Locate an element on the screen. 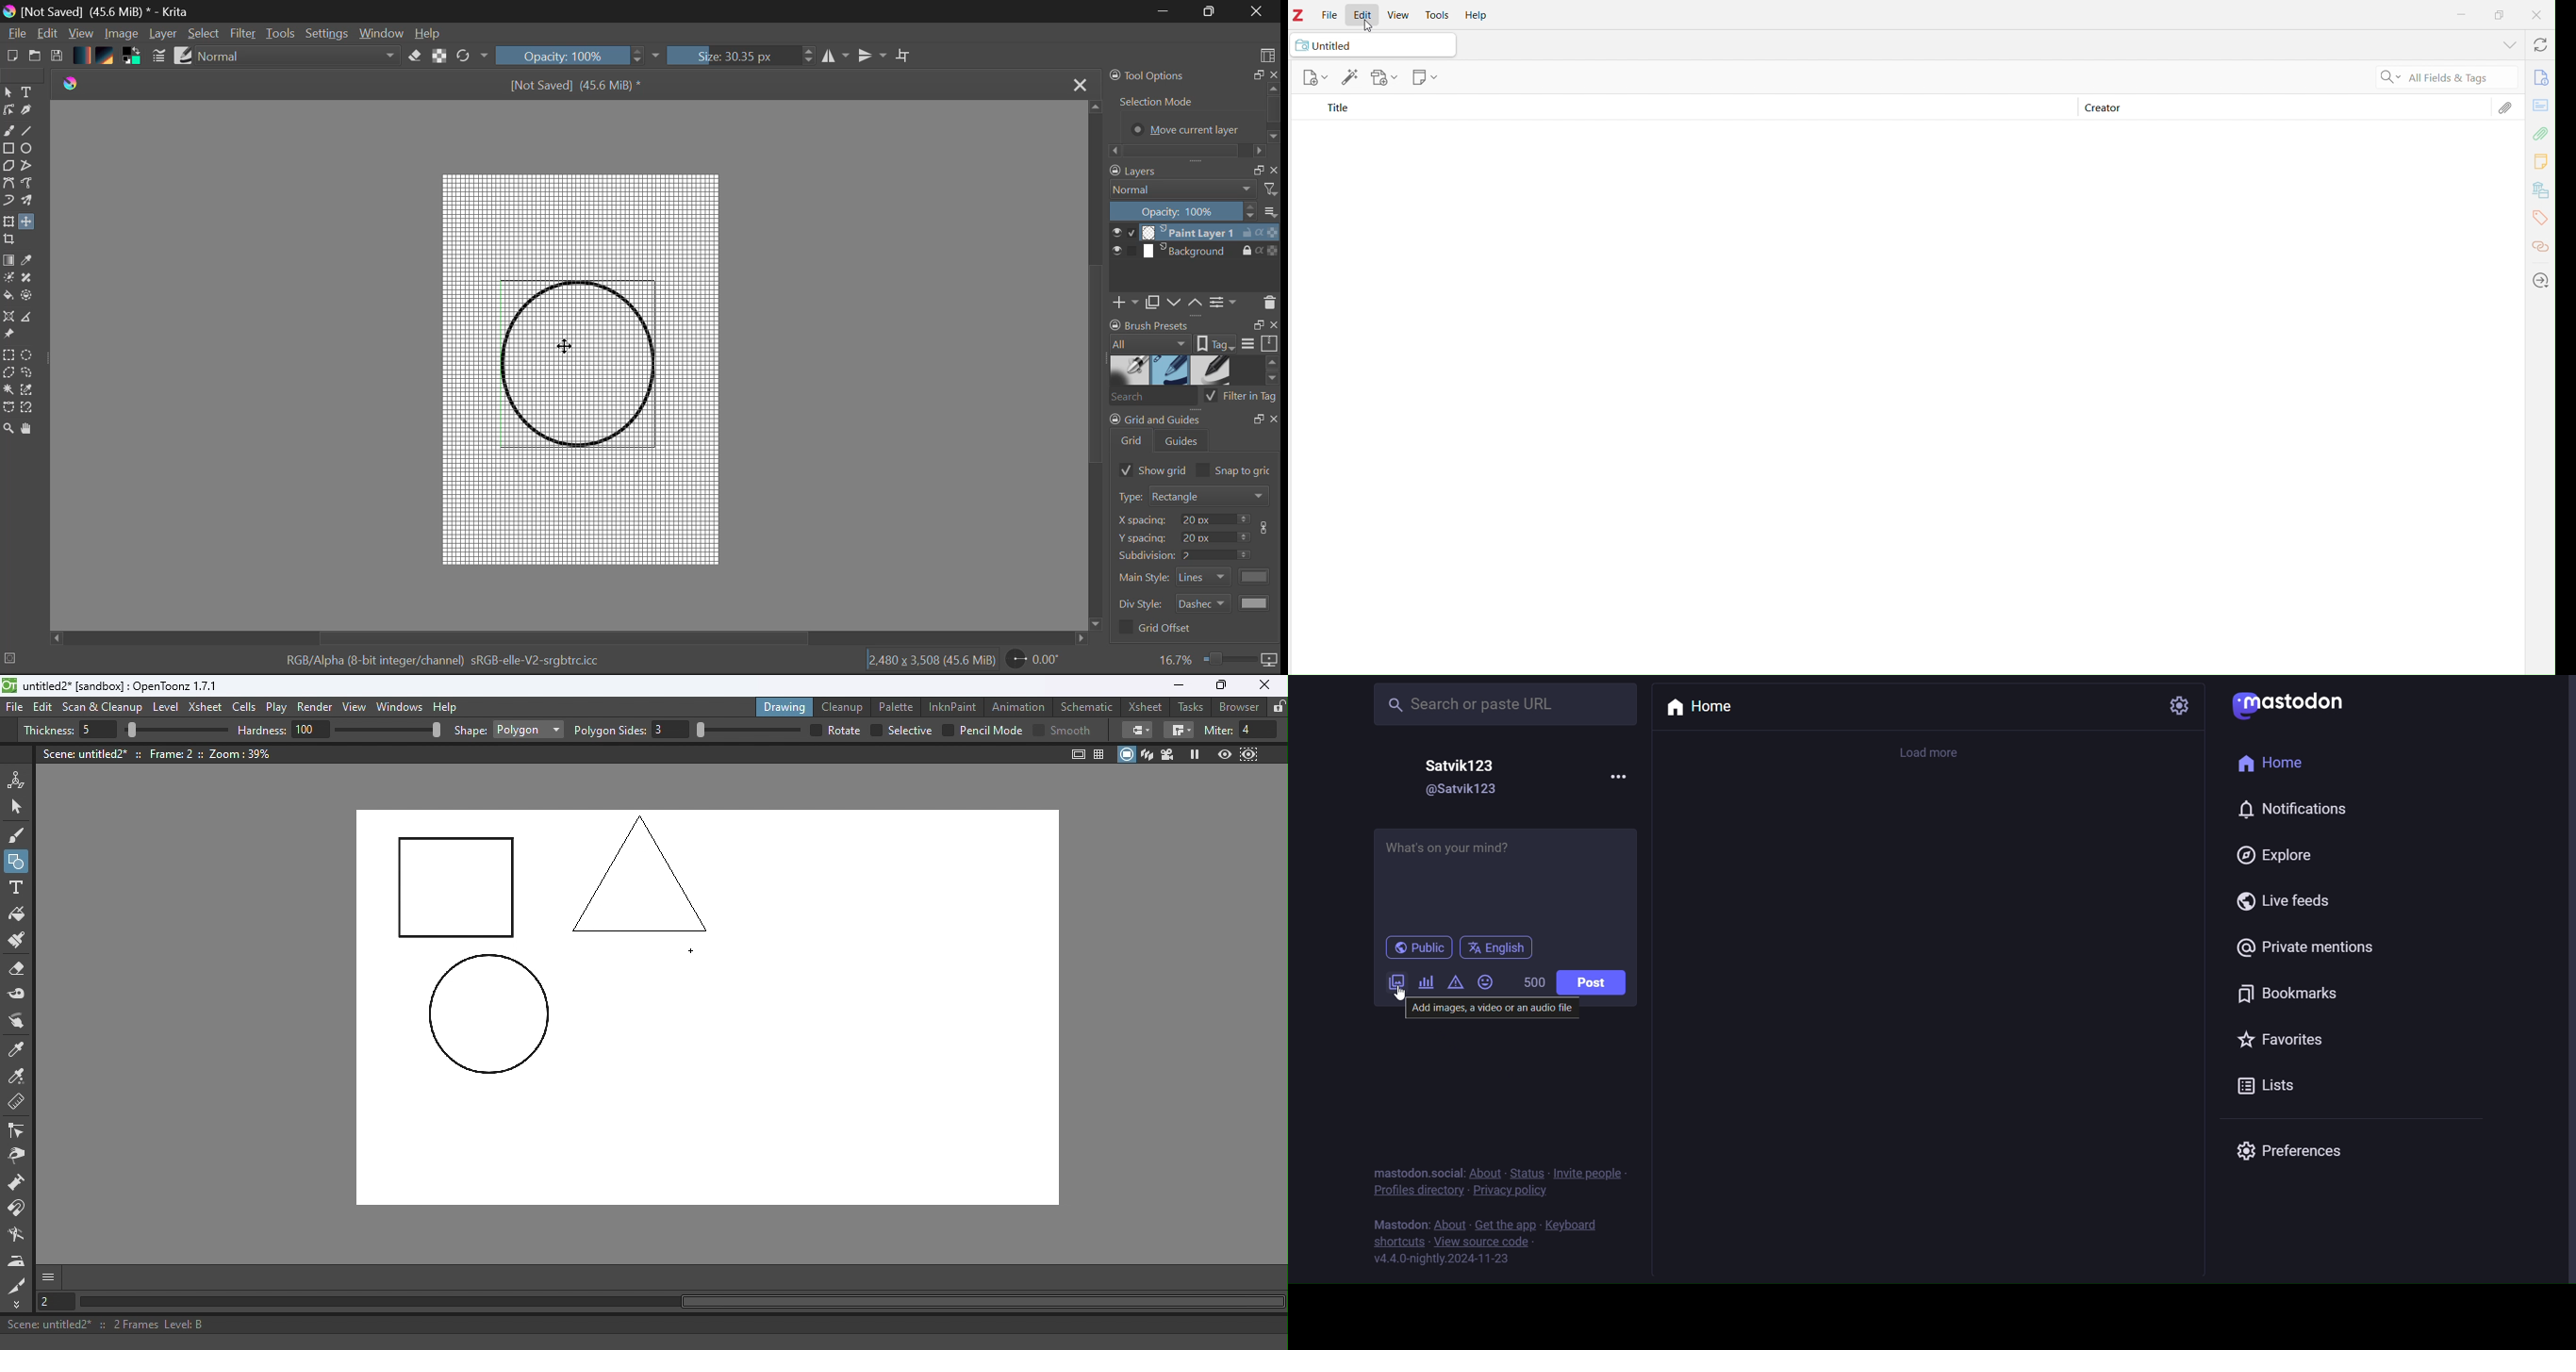 This screenshot has width=2576, height=1372. Status bar is located at coordinates (644, 1325).